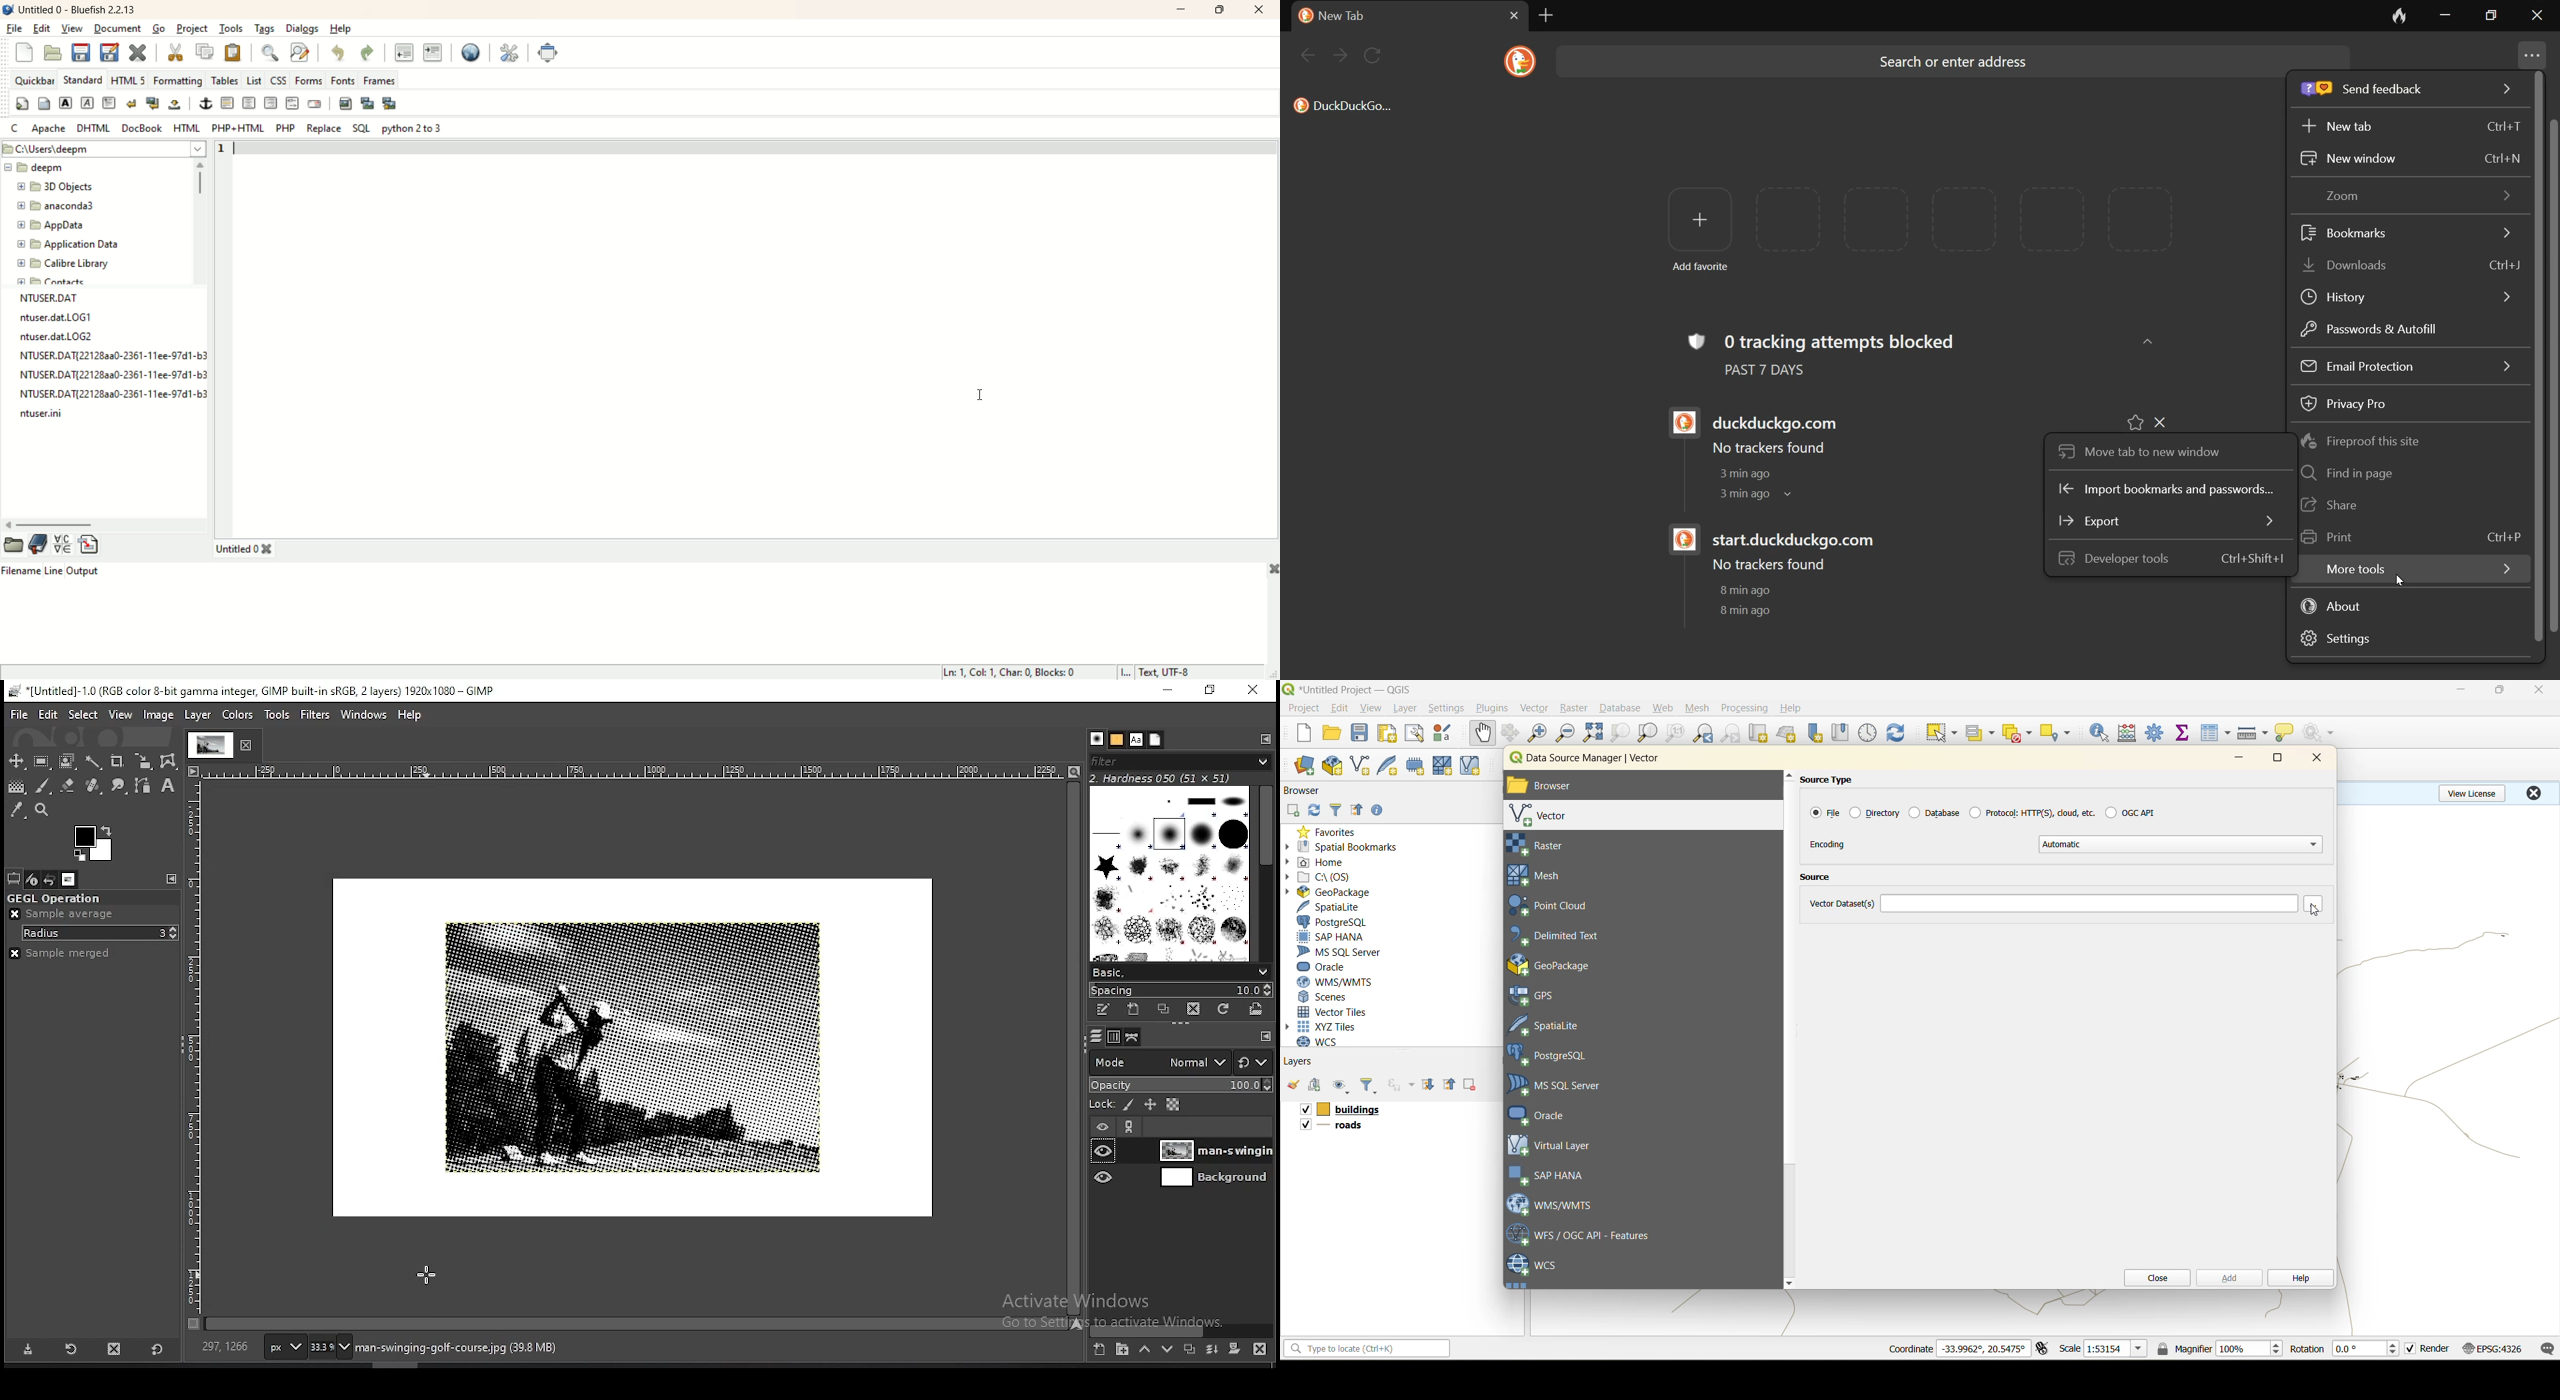 The image size is (2576, 1400). I want to click on copy, so click(204, 51).